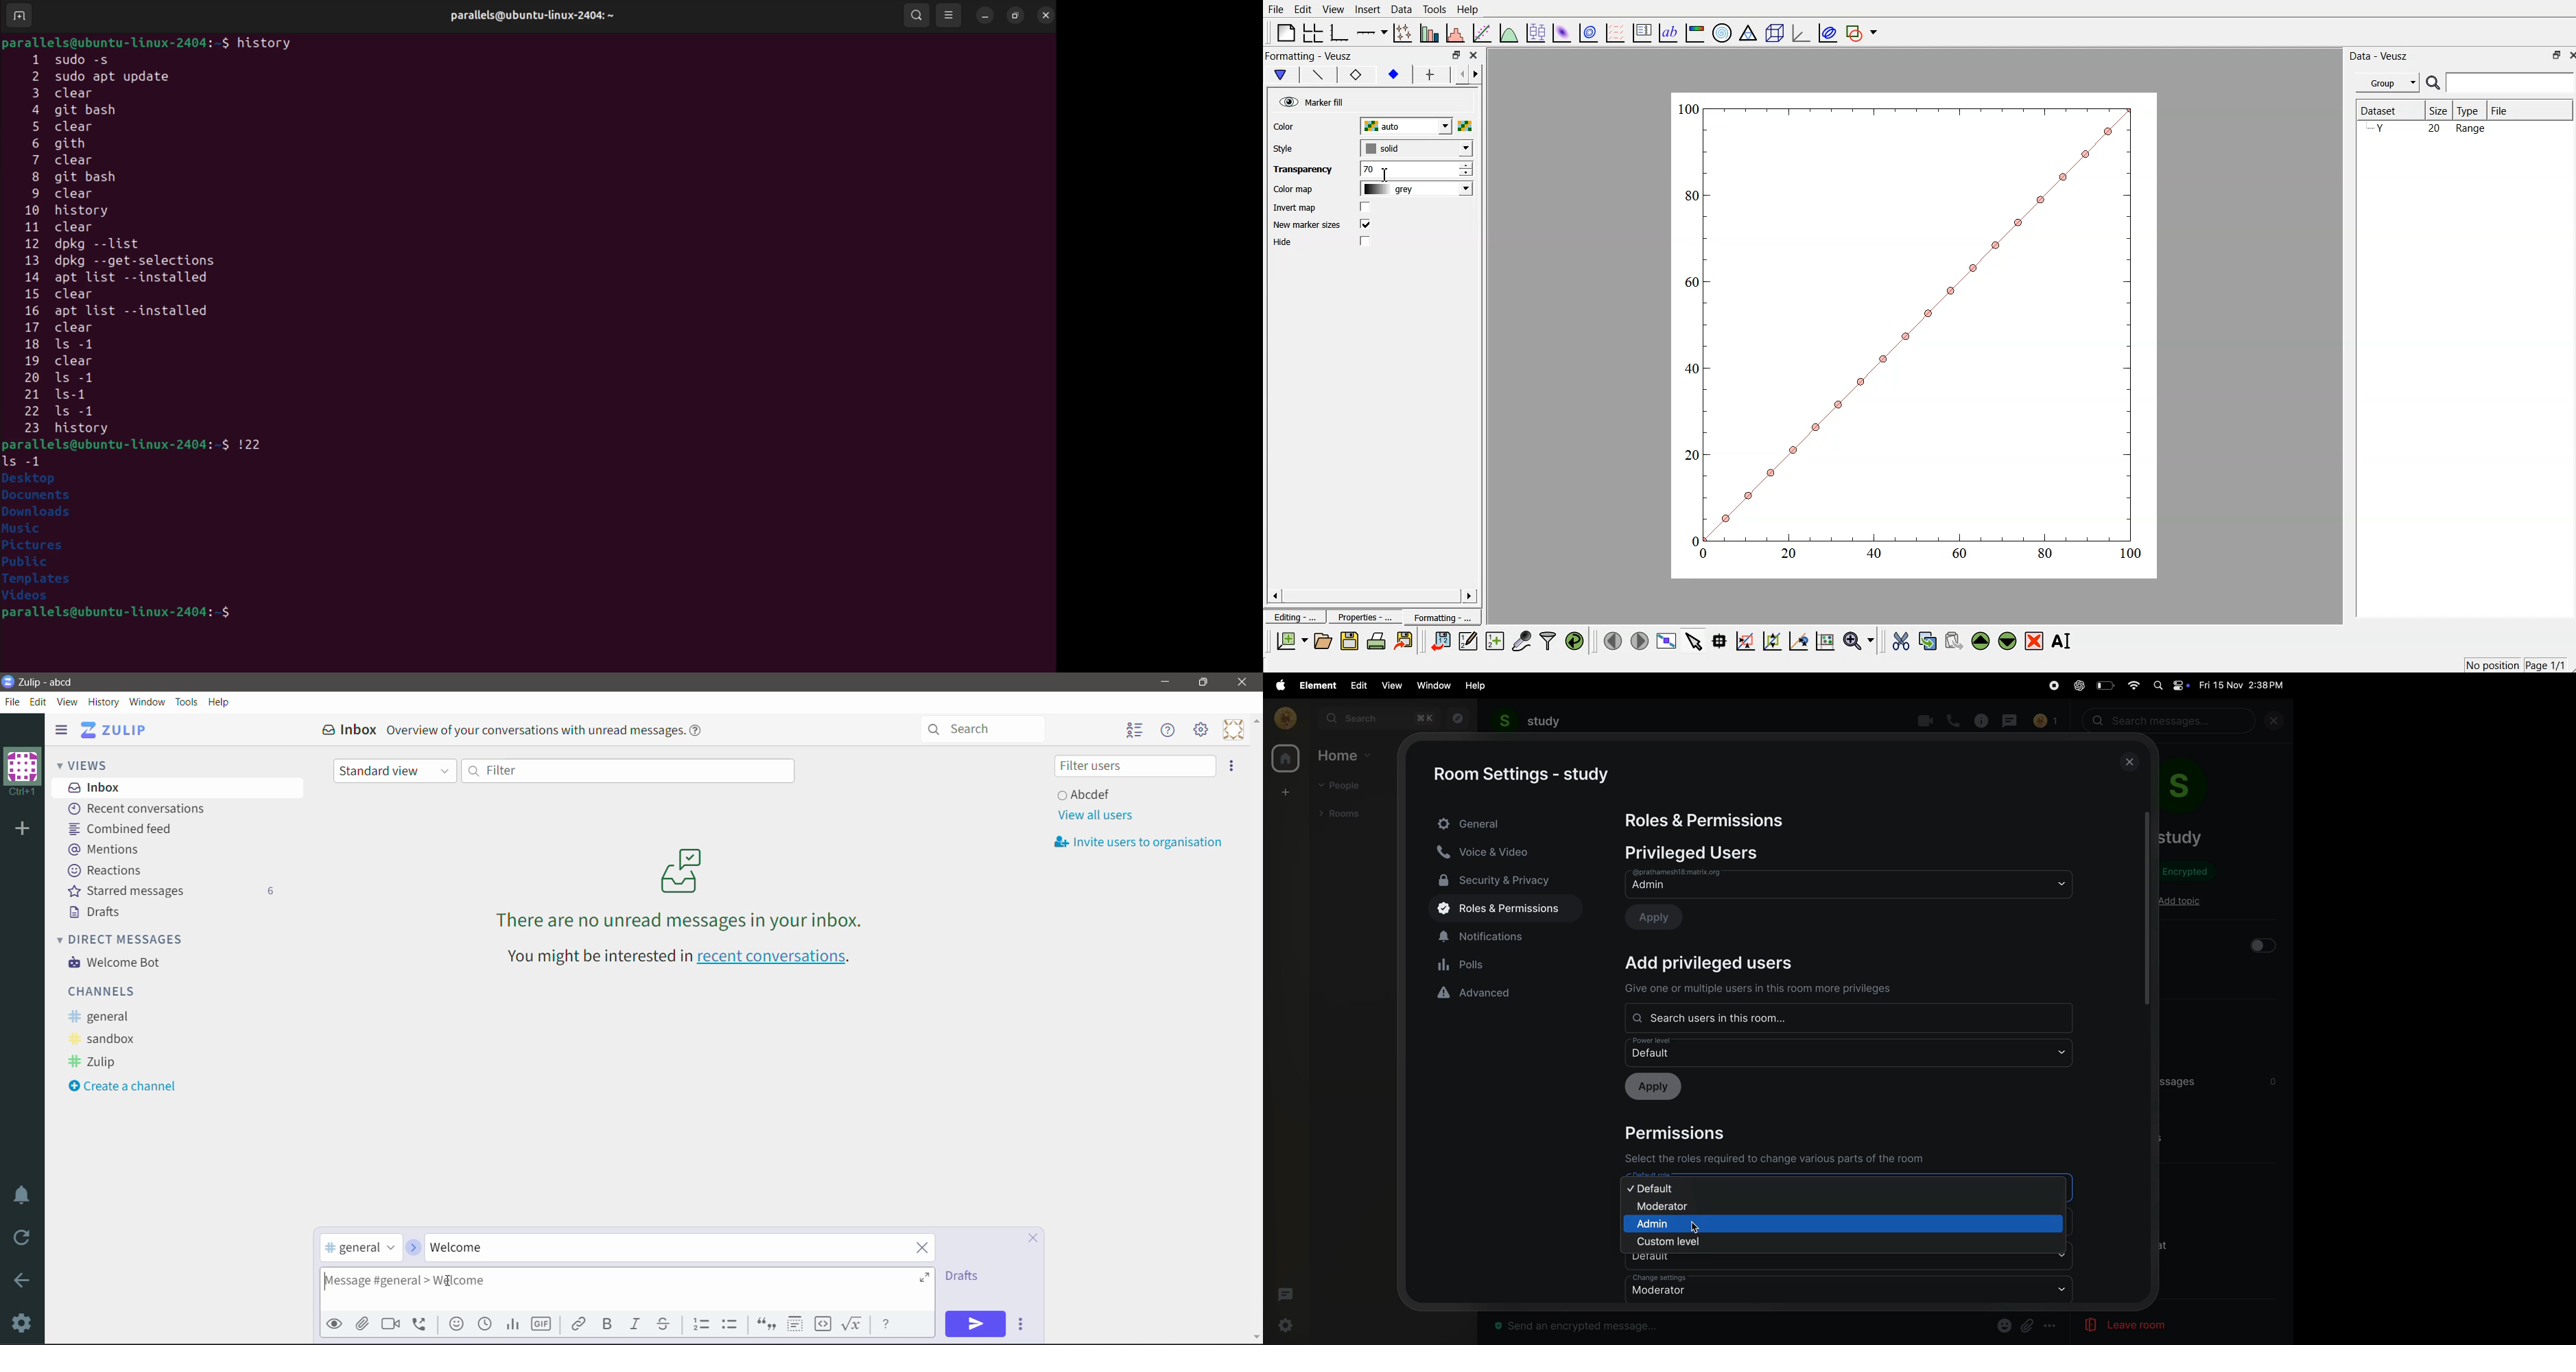 The width and height of the screenshot is (2576, 1372). What do you see at coordinates (1850, 1052) in the screenshot?
I see `Default` at bounding box center [1850, 1052].